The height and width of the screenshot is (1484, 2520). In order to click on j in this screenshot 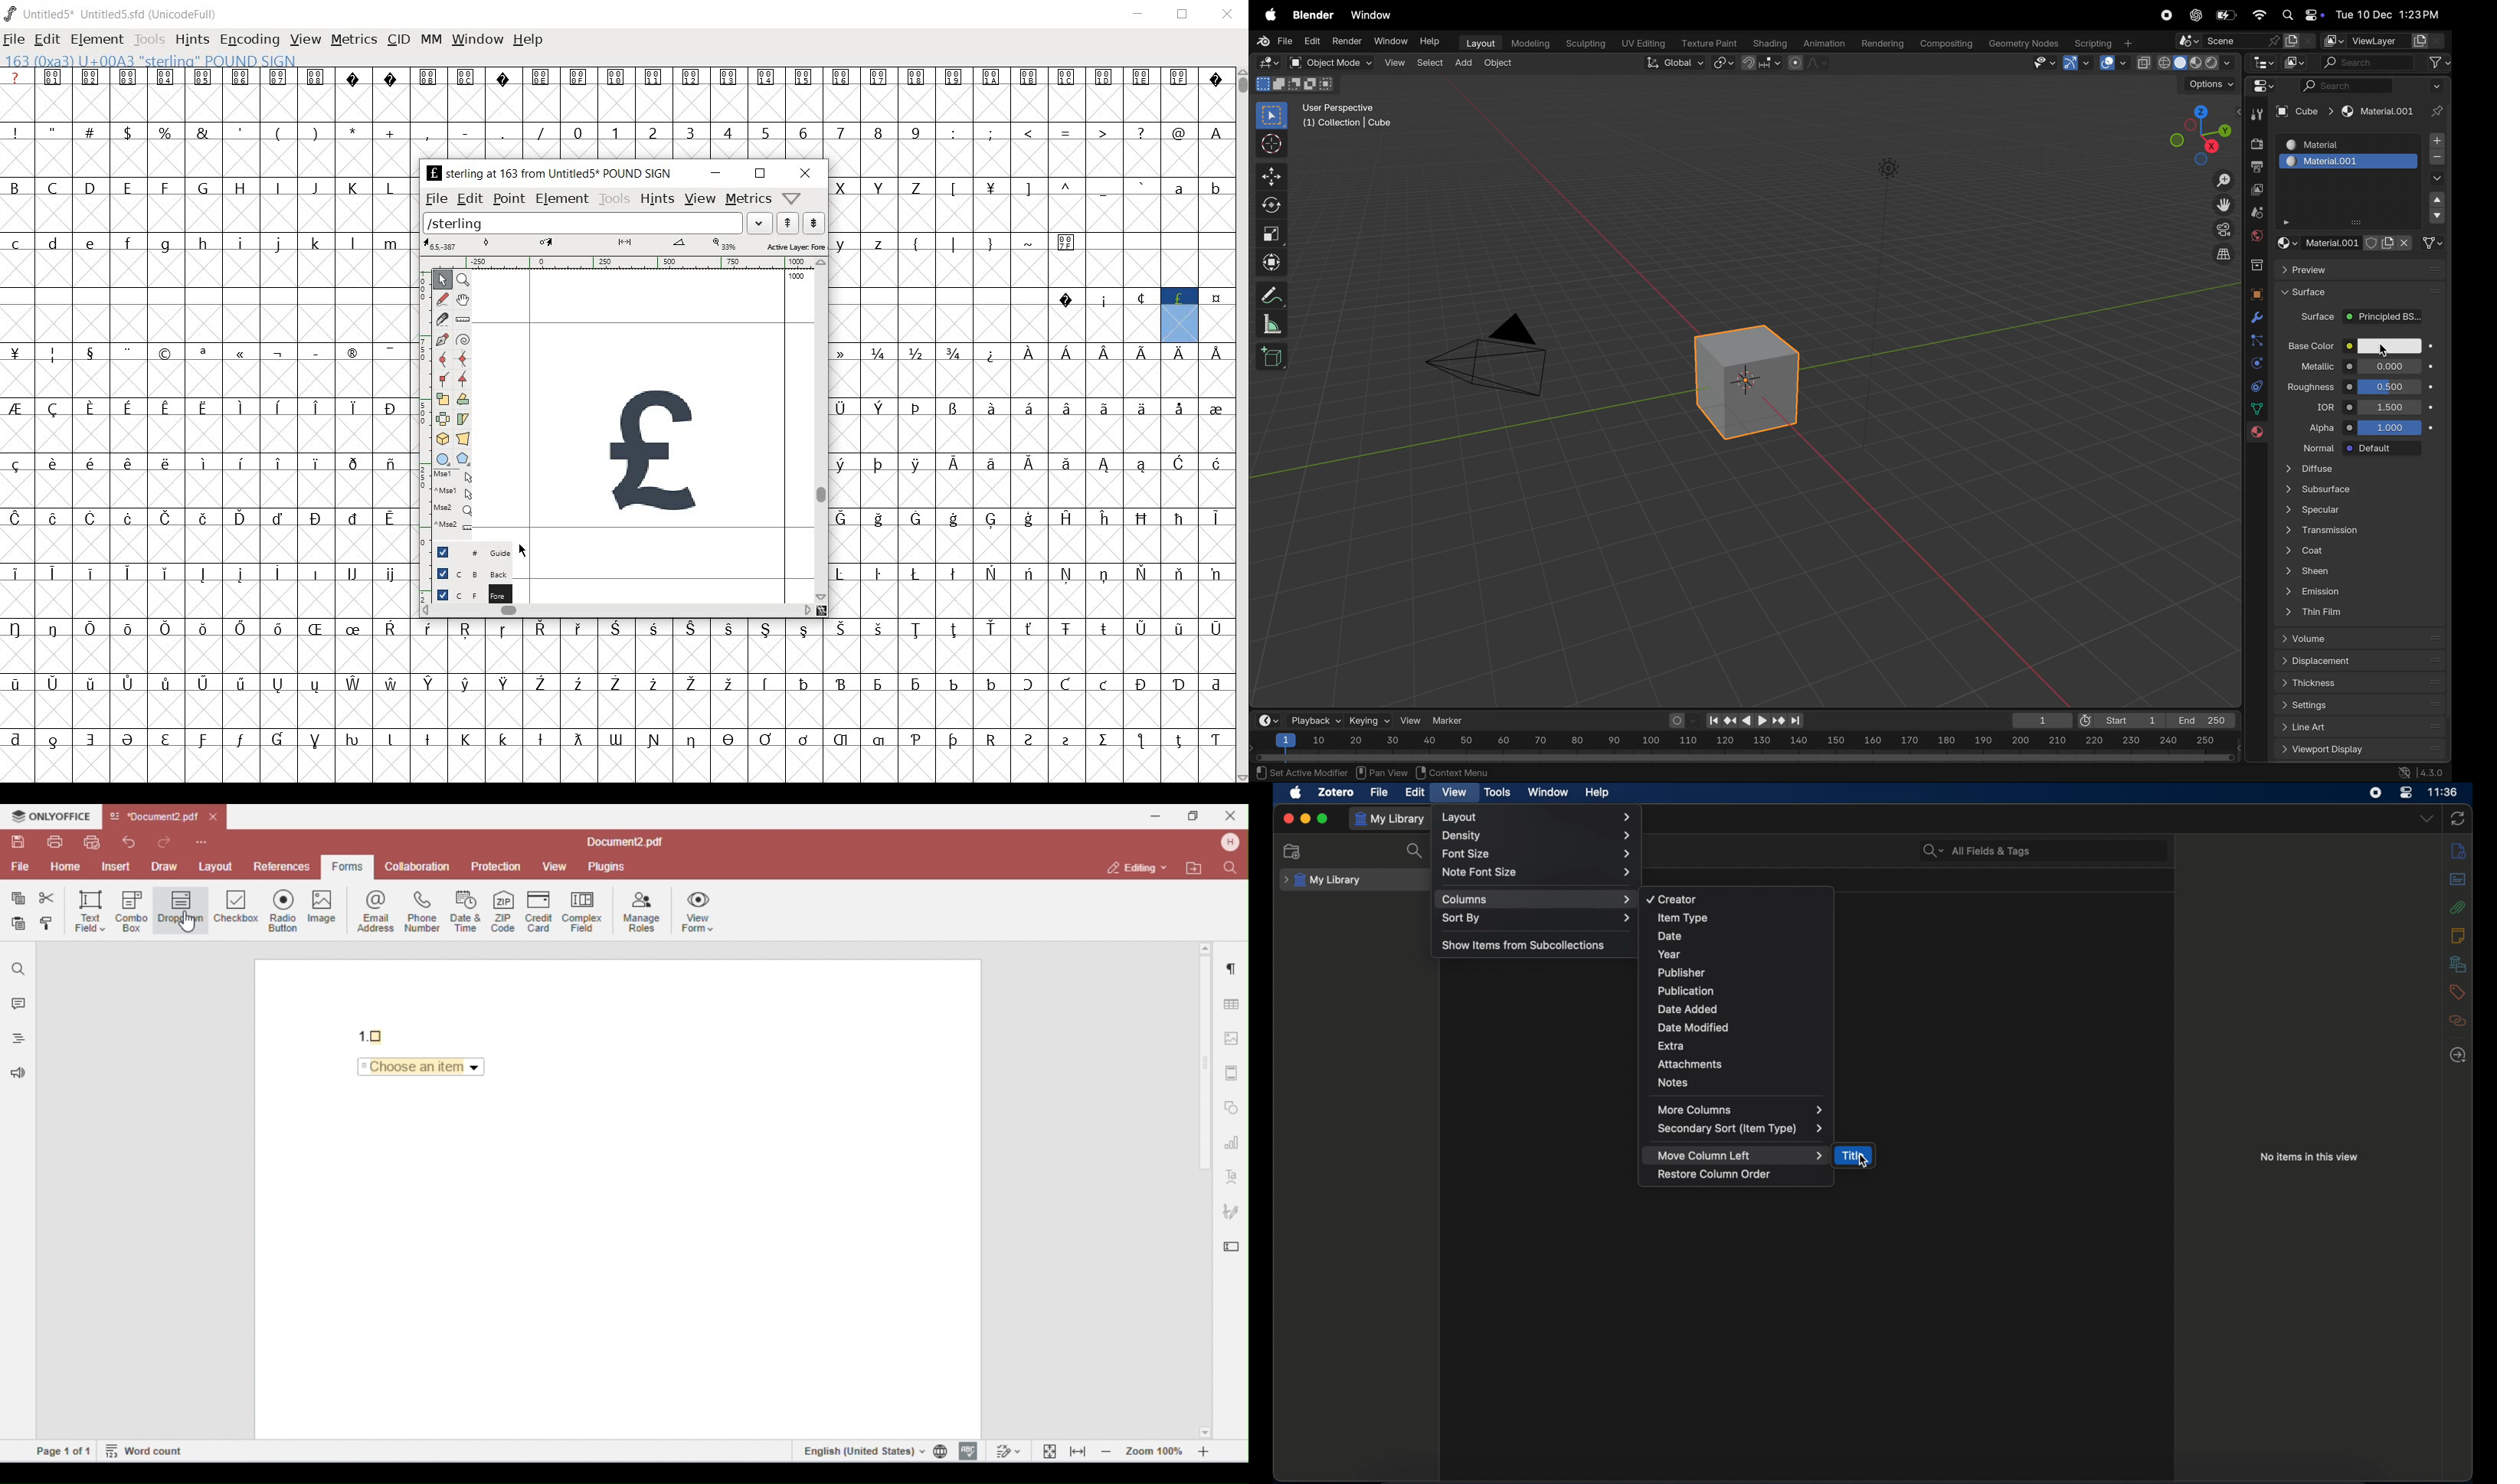, I will do `click(278, 245)`.